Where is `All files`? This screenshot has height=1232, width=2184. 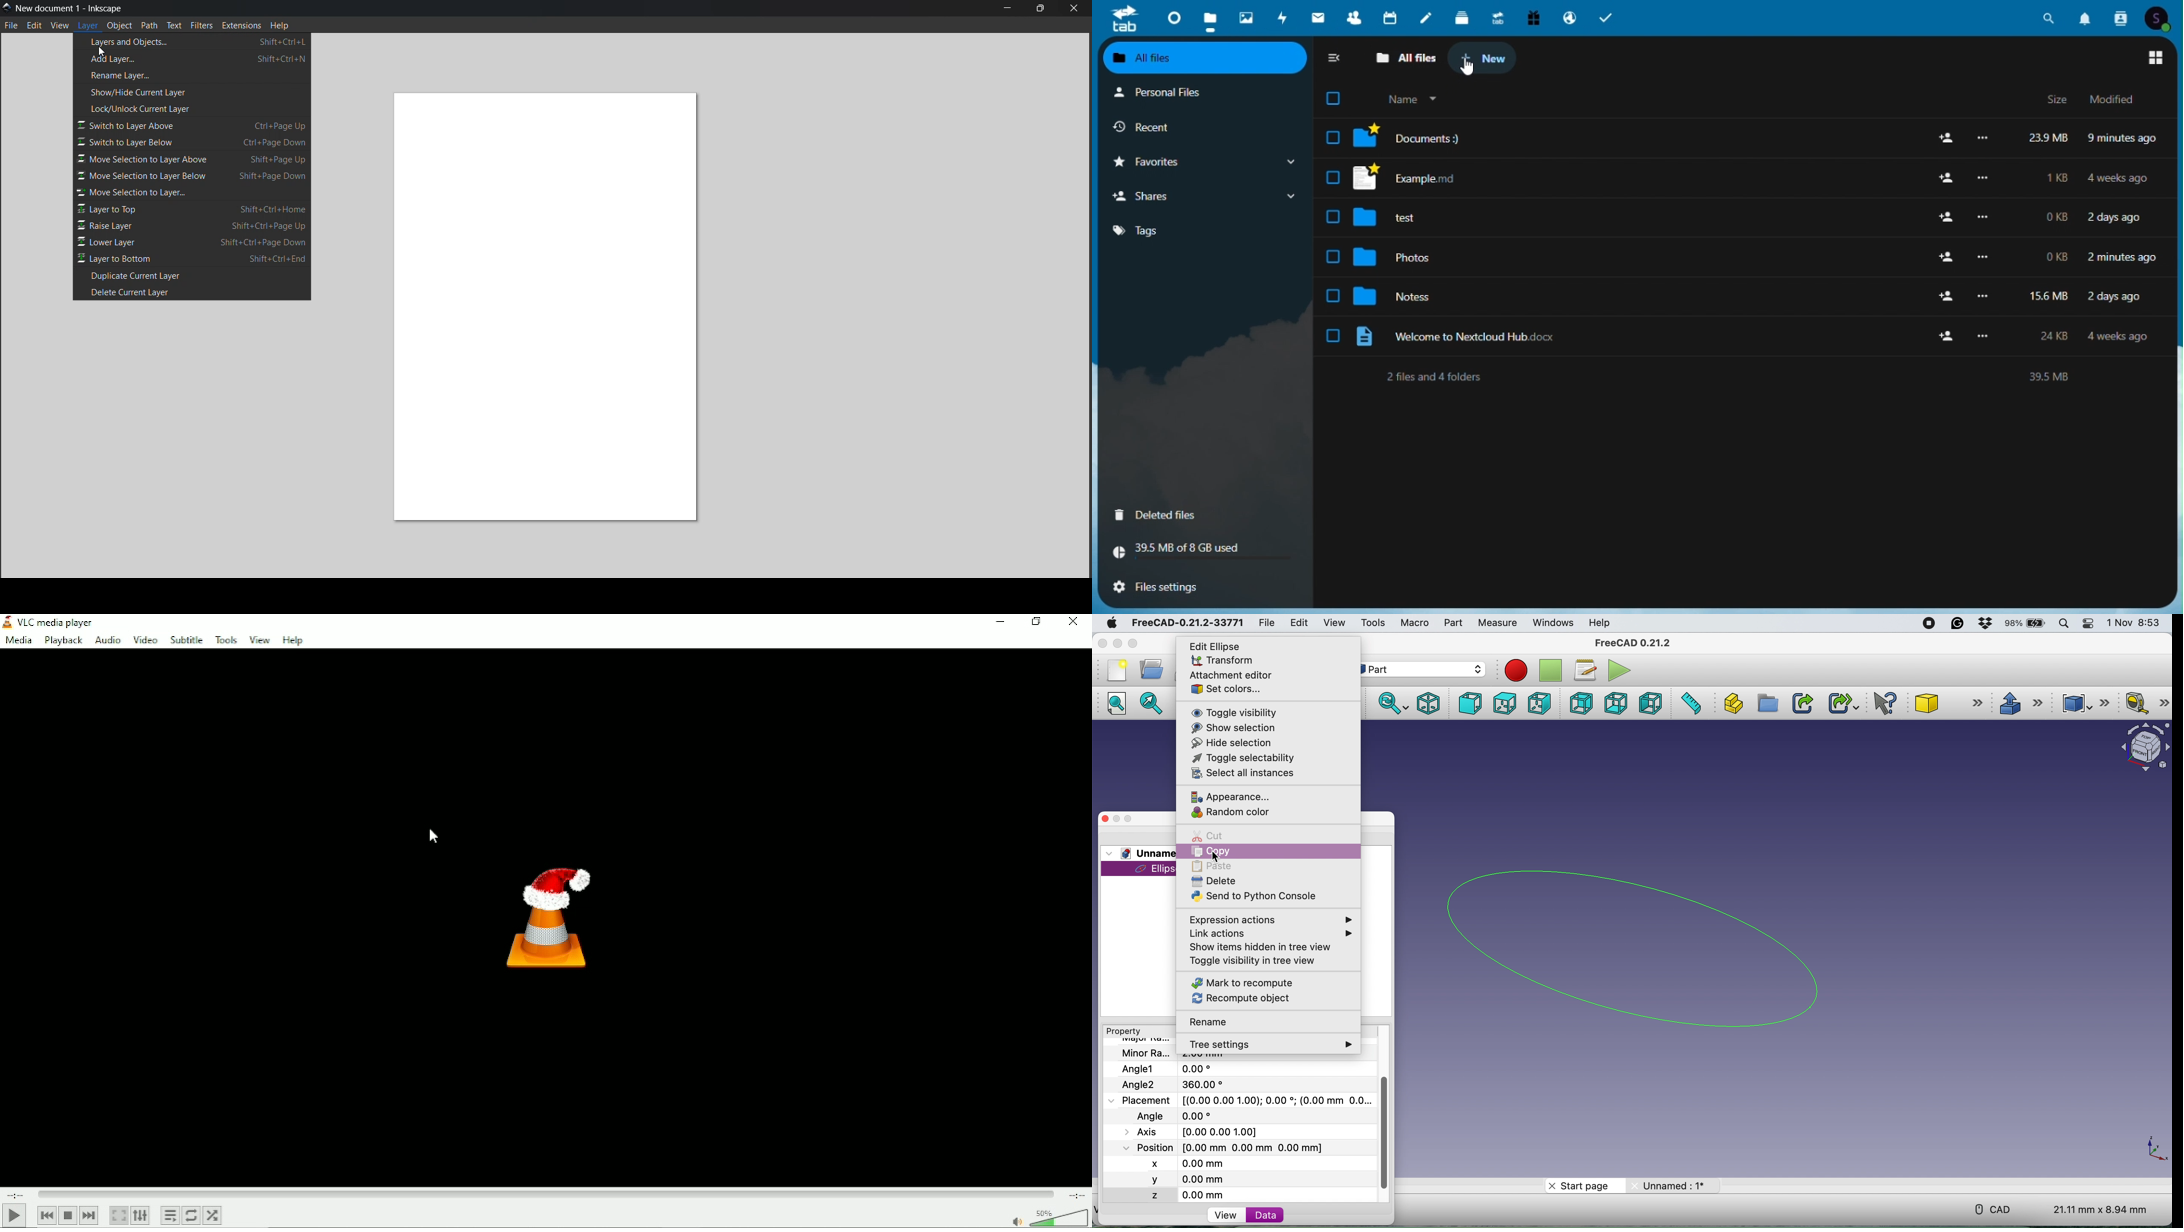 All files is located at coordinates (1408, 58).